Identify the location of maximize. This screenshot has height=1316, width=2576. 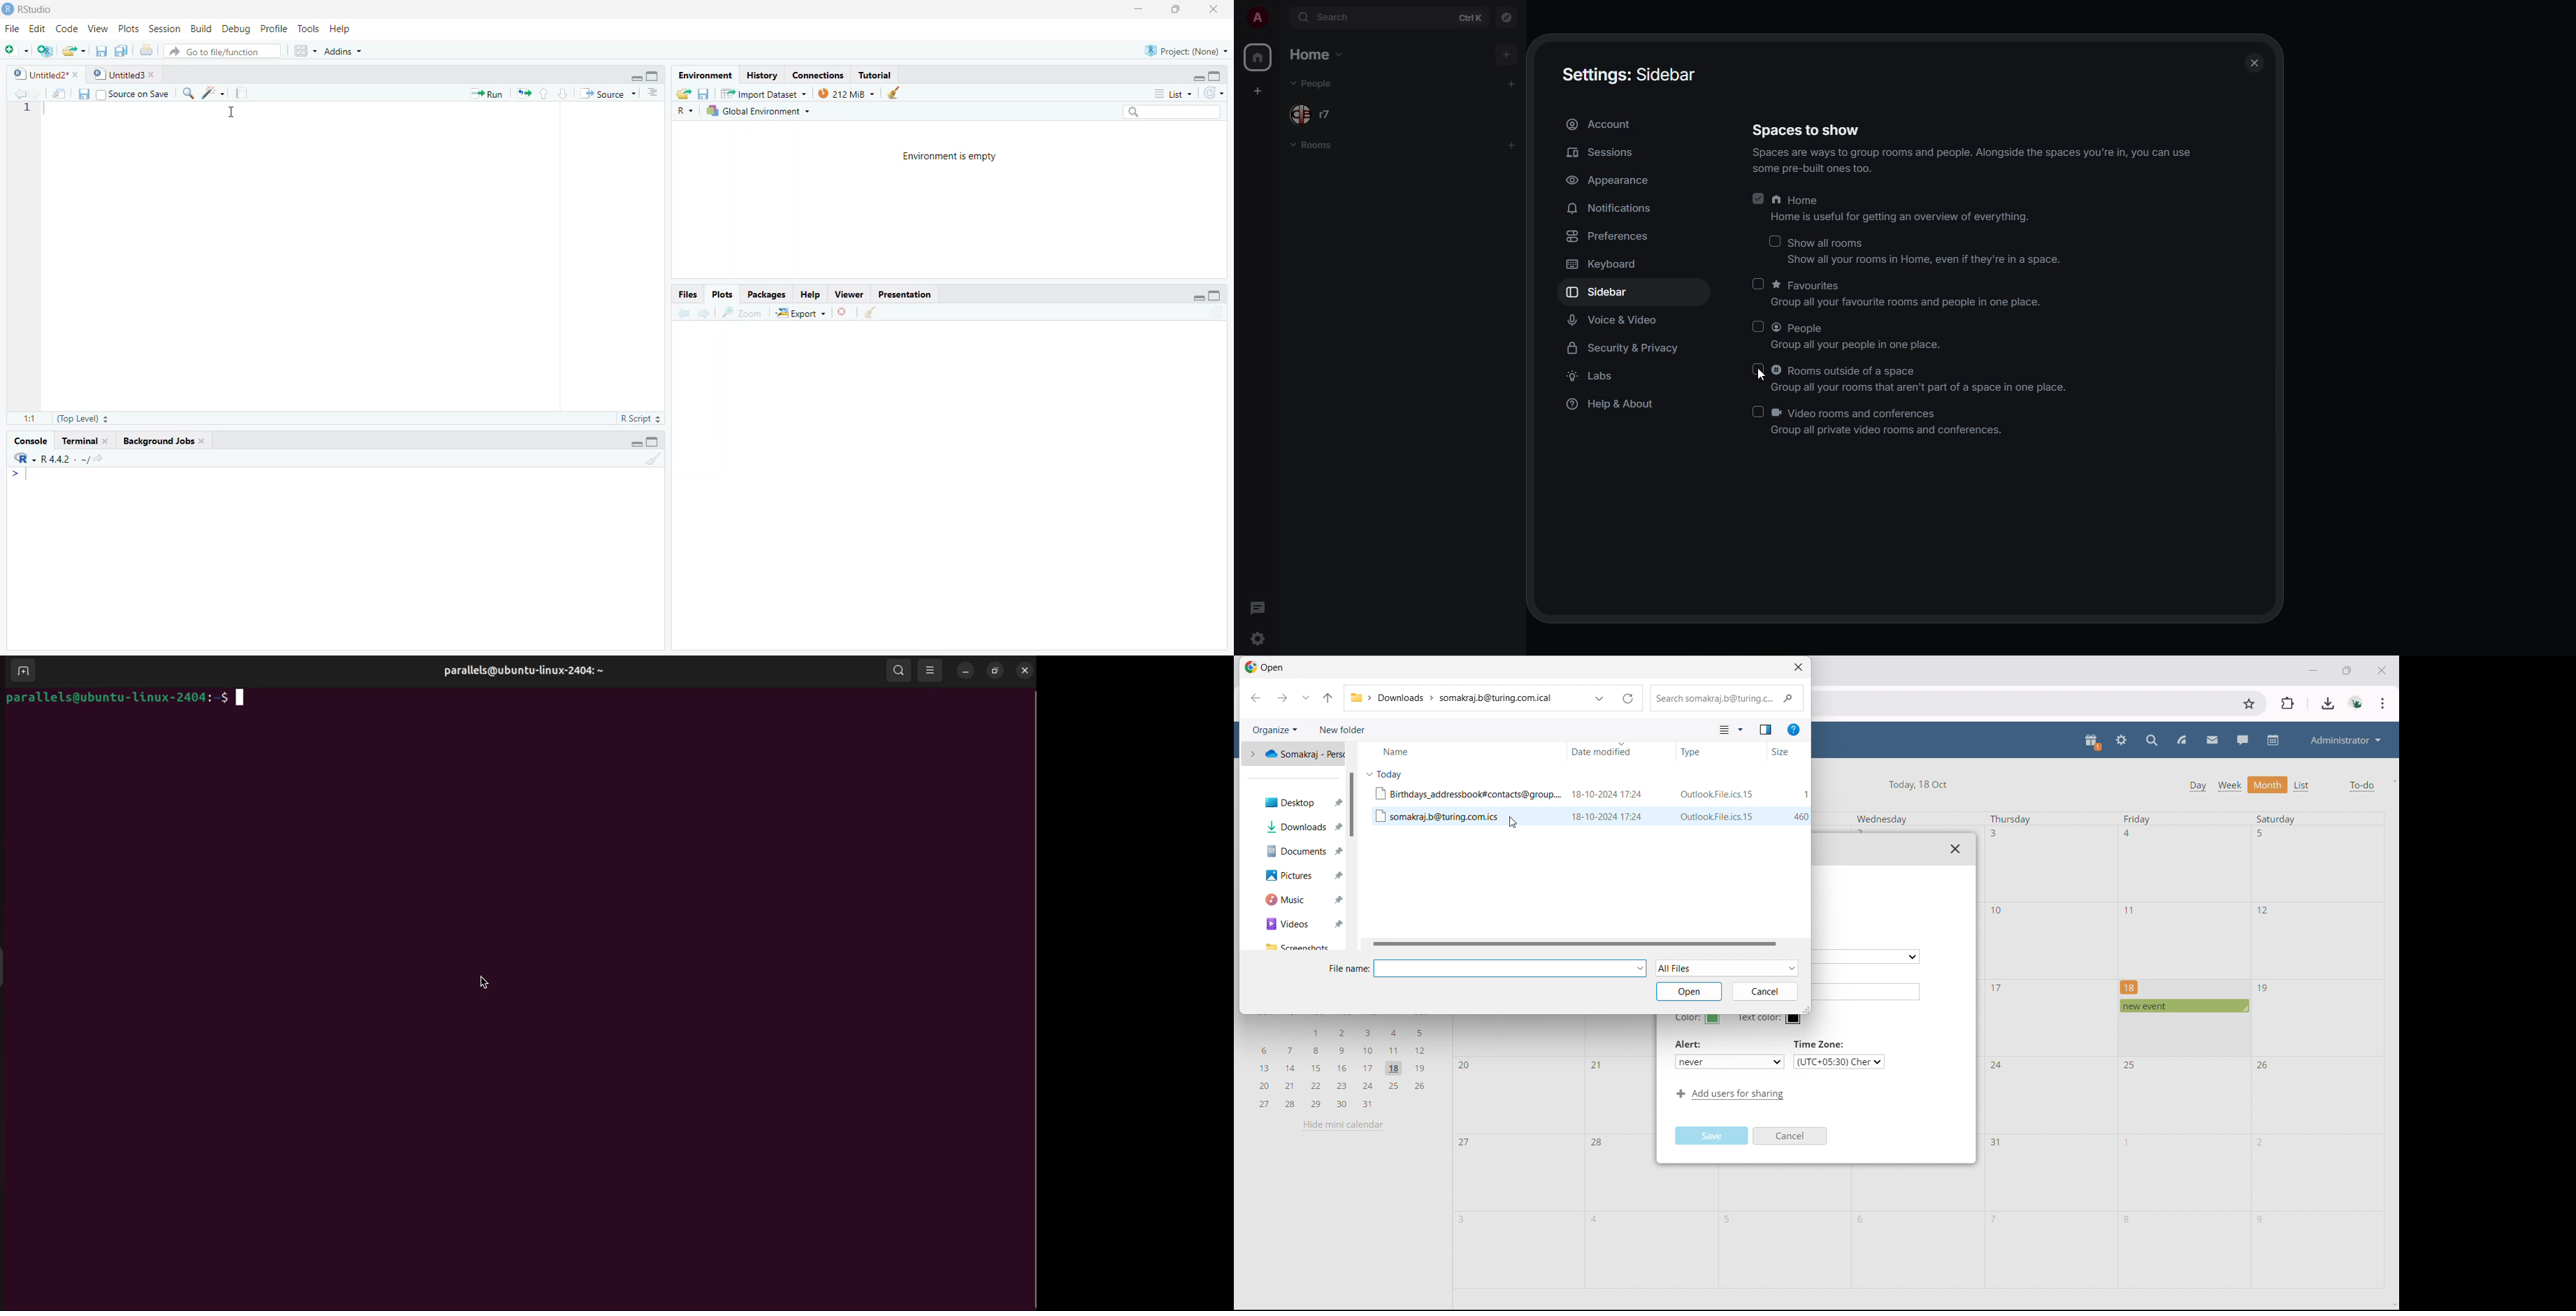
(1217, 296).